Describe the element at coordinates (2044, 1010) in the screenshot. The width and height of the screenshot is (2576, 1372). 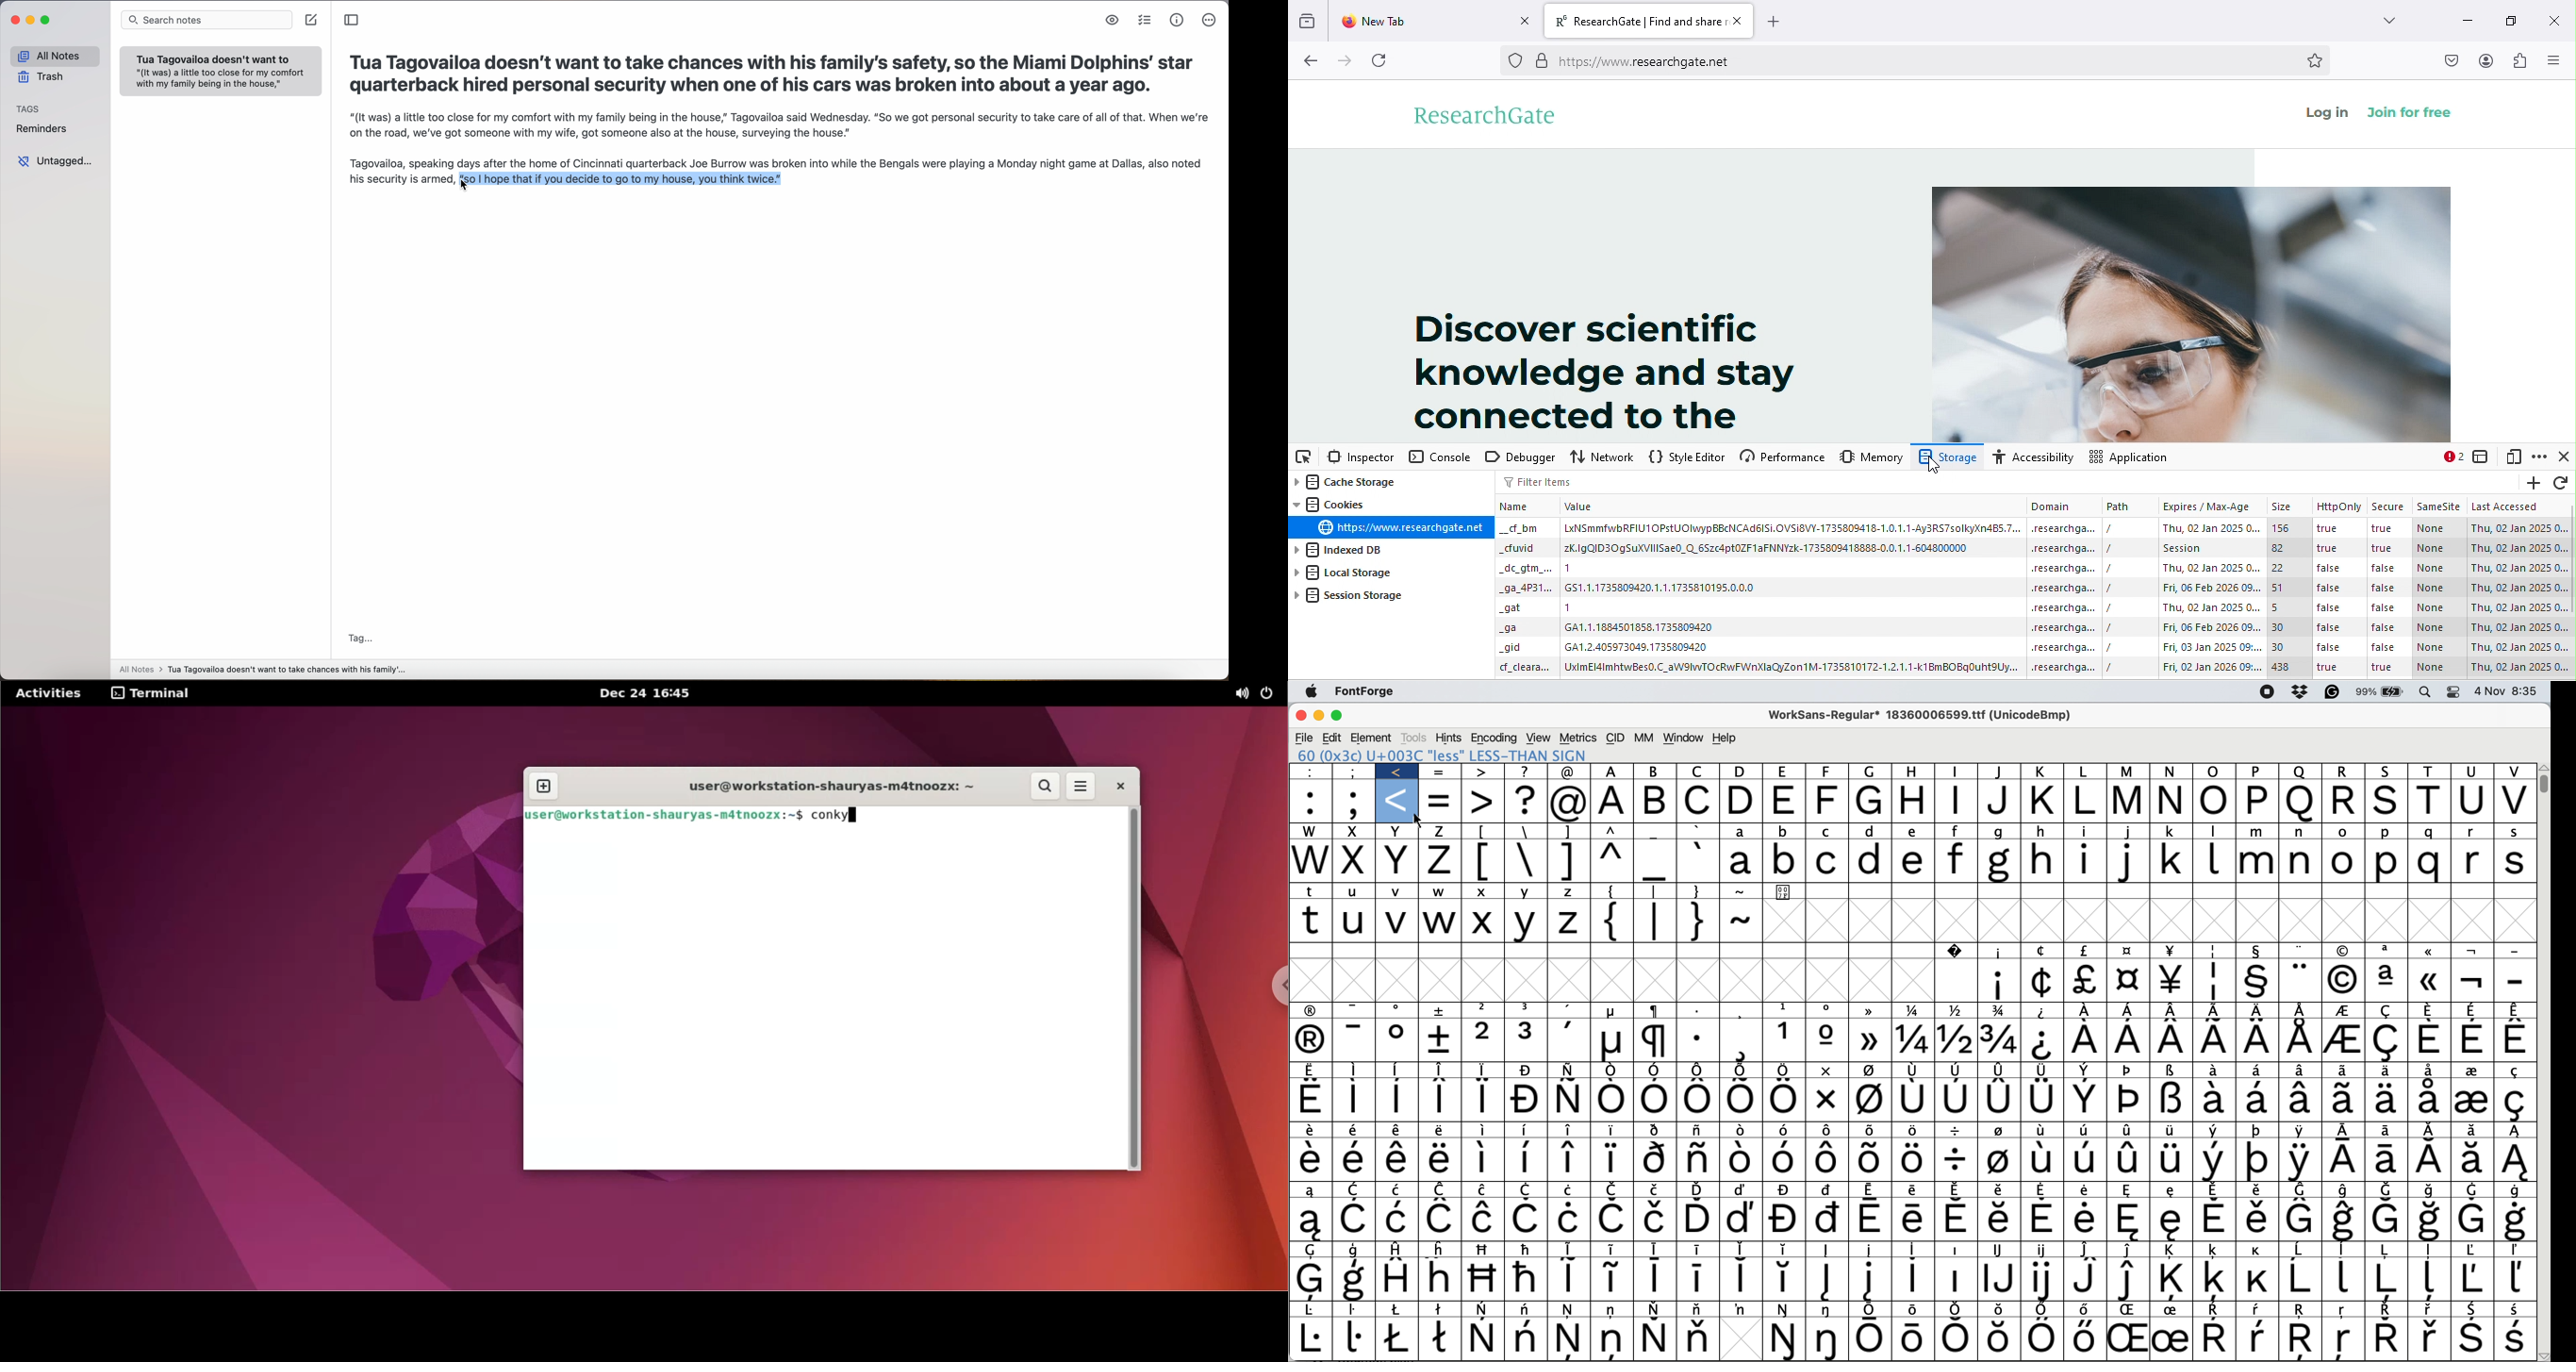
I see `Symbol` at that location.